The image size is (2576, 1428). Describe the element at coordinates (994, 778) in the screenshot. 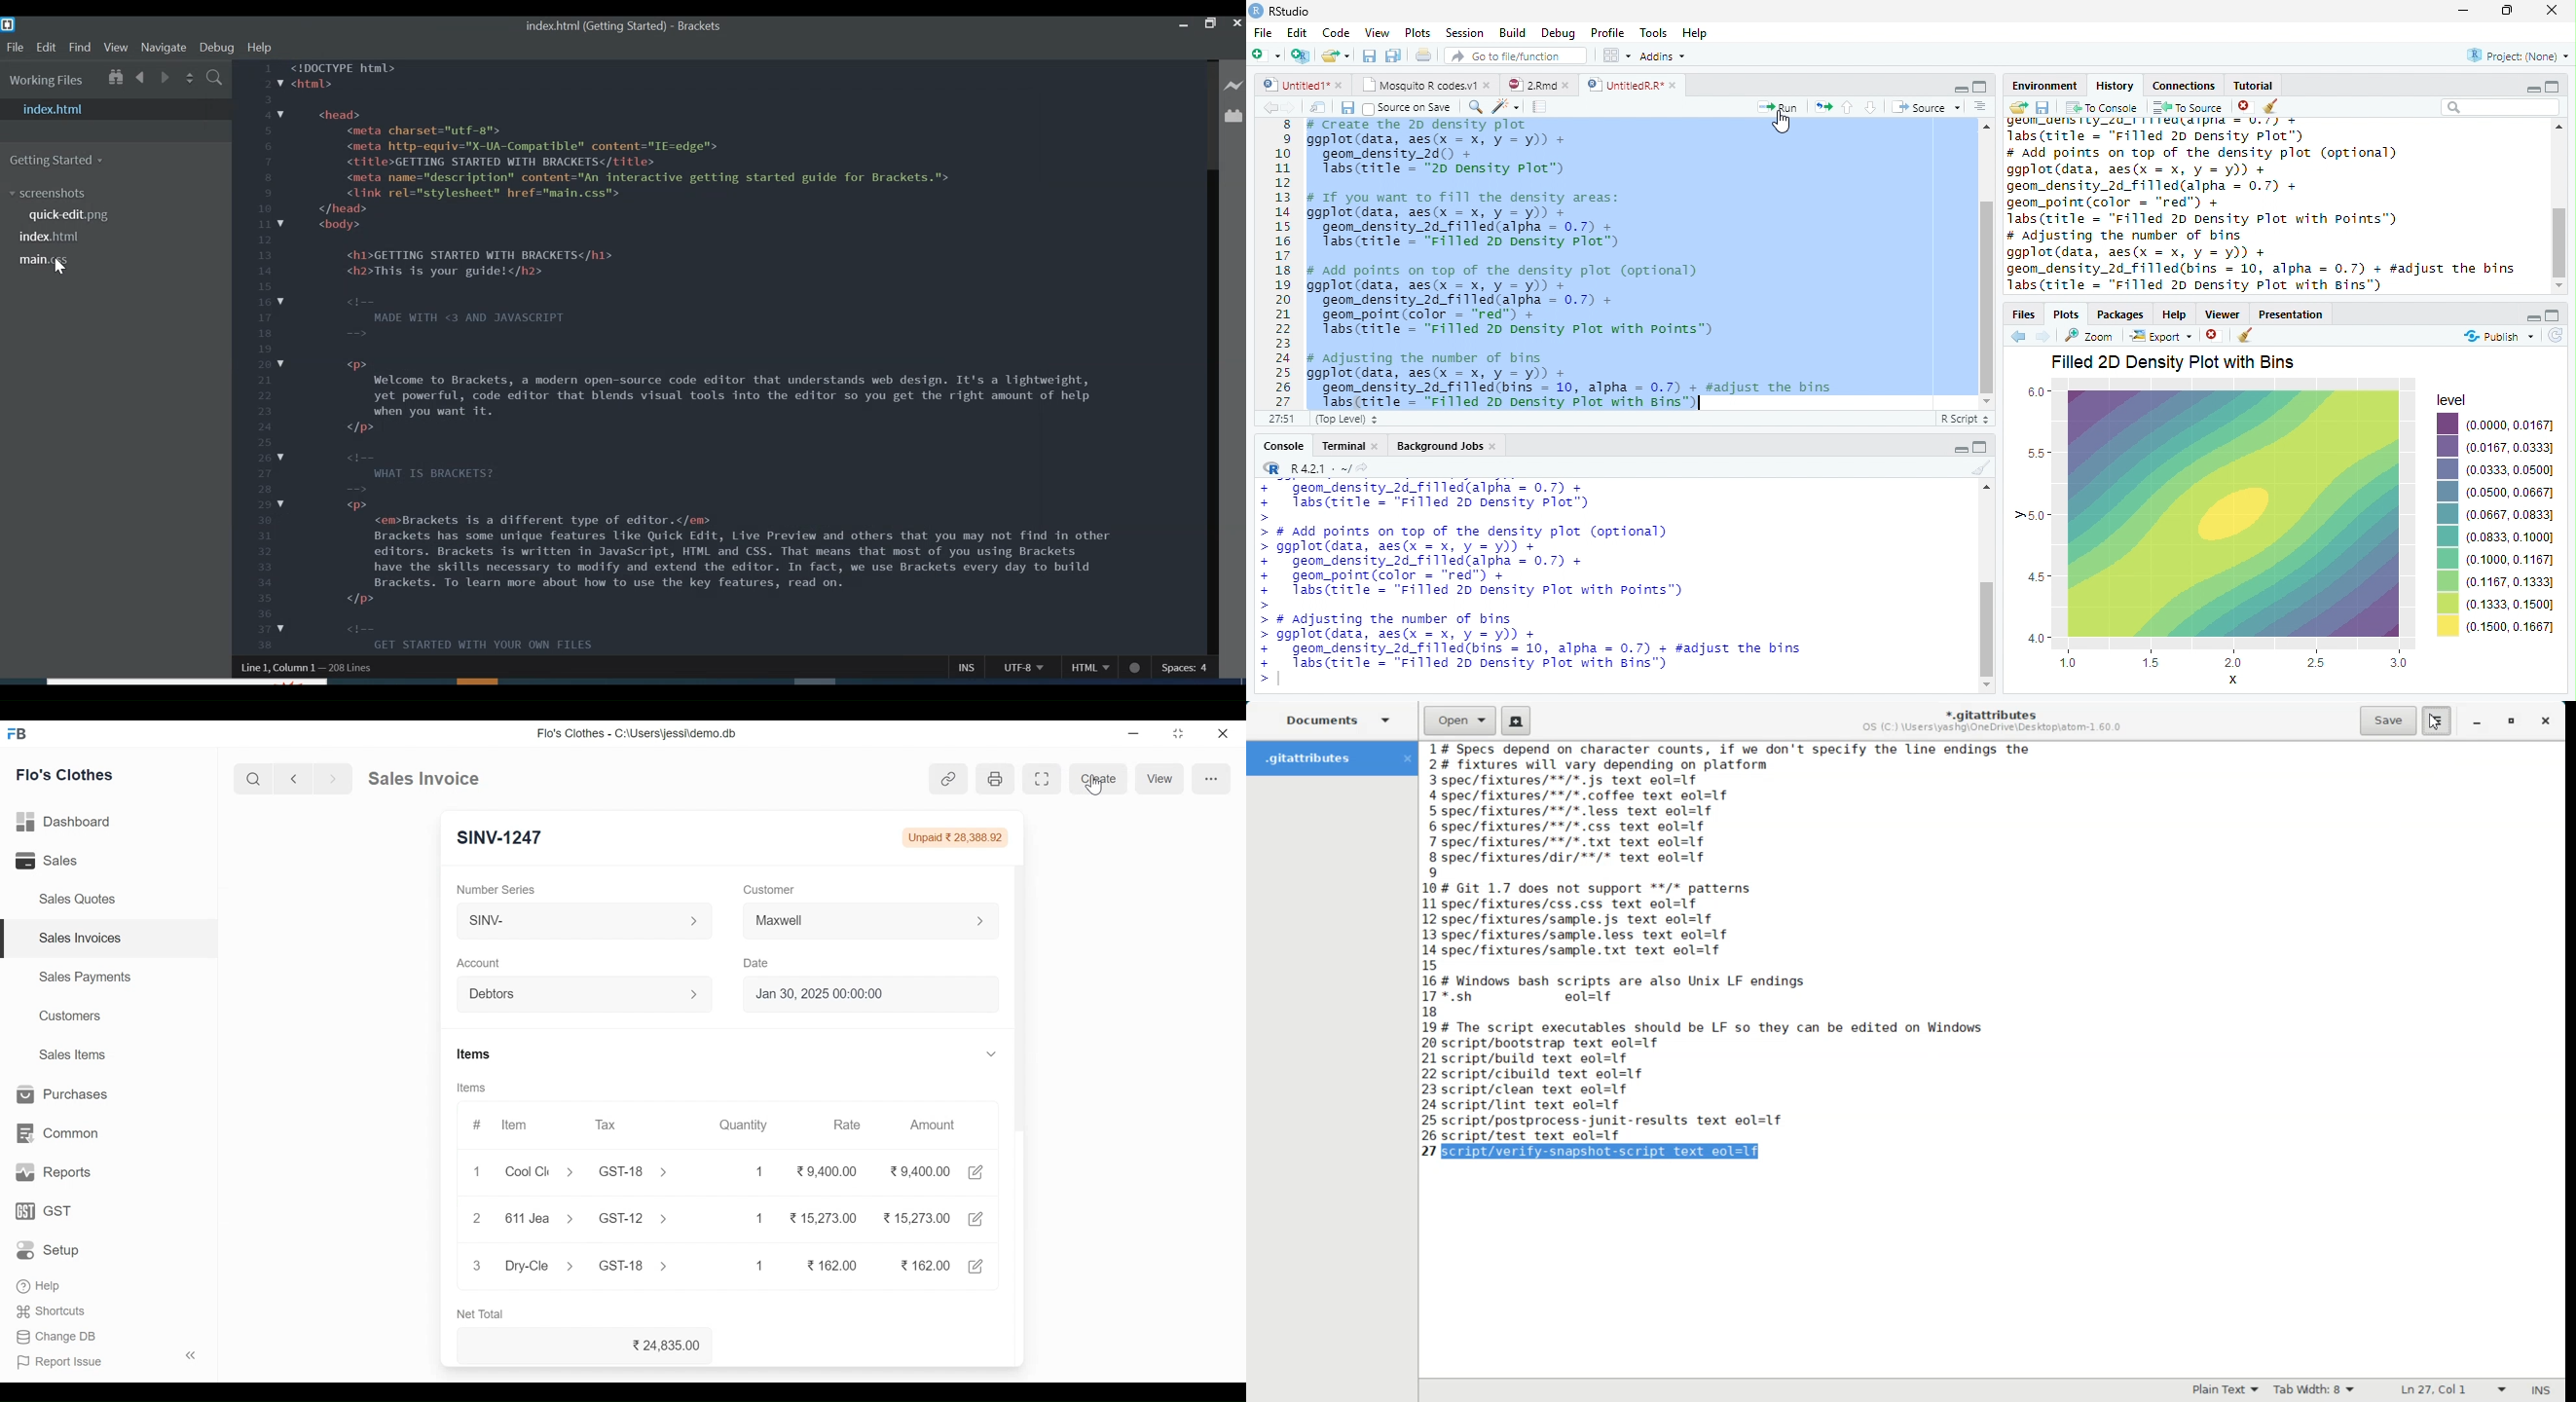

I see `Print` at that location.